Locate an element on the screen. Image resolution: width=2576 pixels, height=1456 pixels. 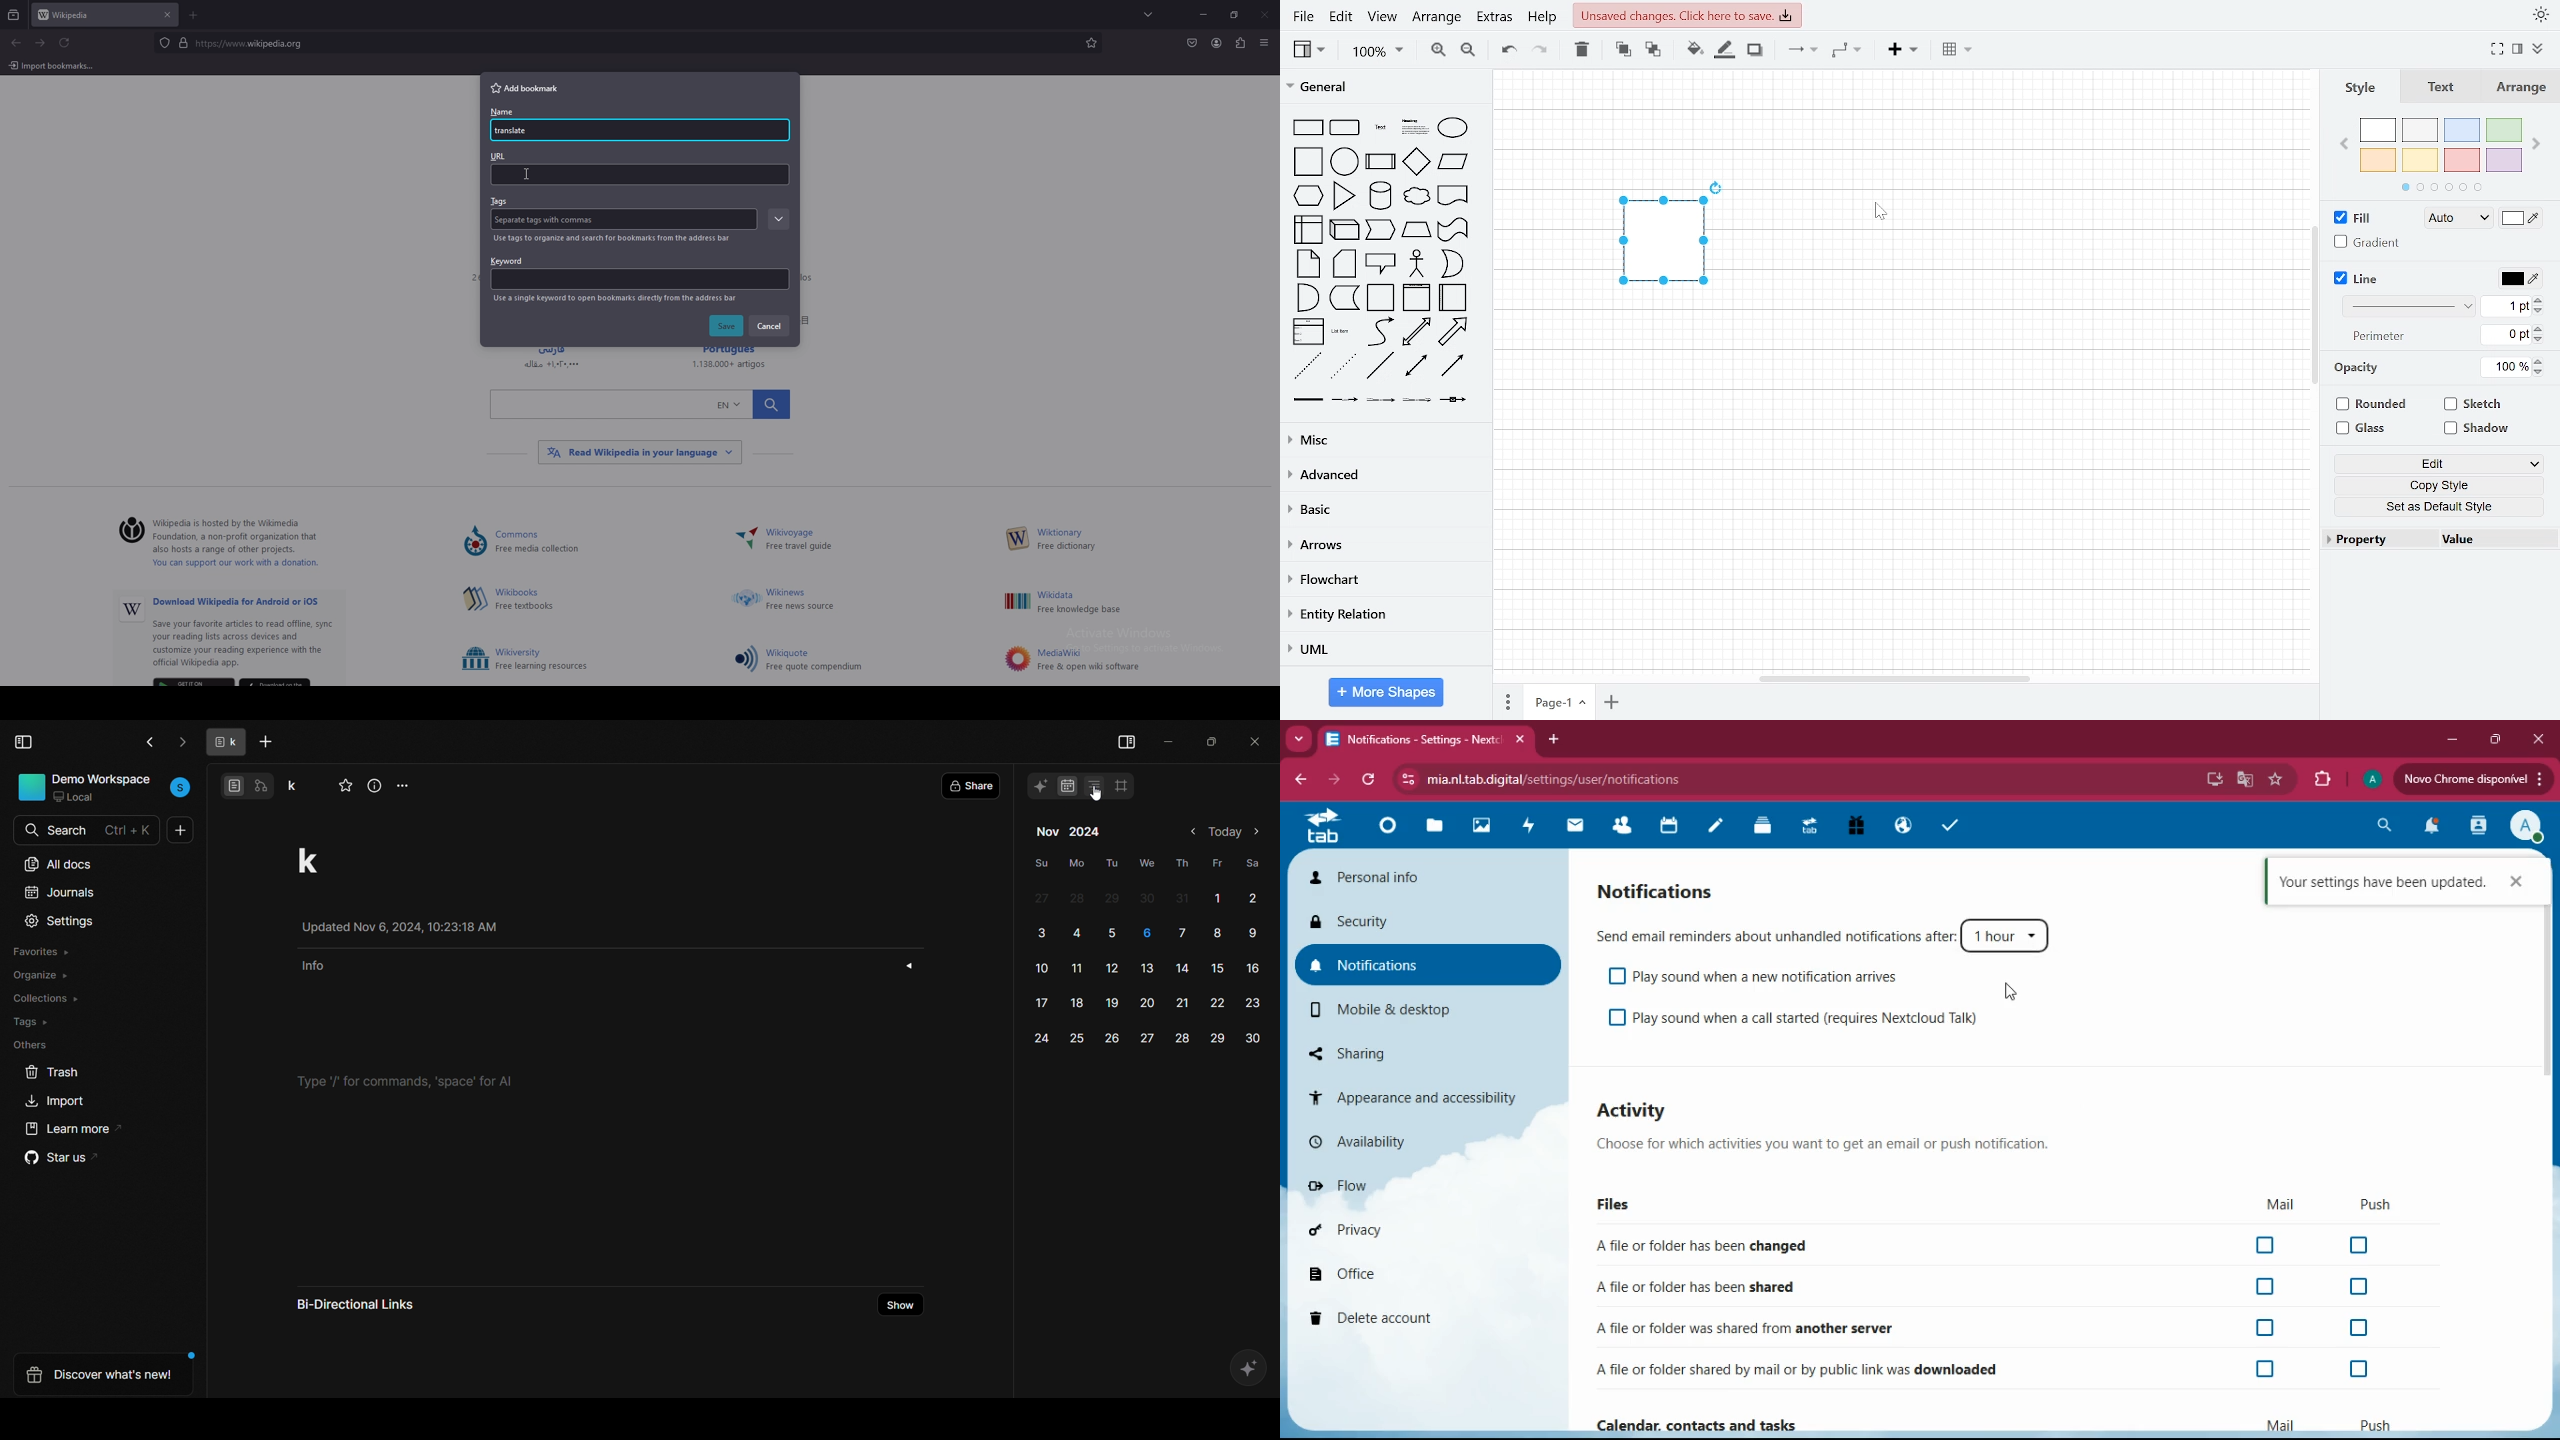
table is located at coordinates (1956, 52).